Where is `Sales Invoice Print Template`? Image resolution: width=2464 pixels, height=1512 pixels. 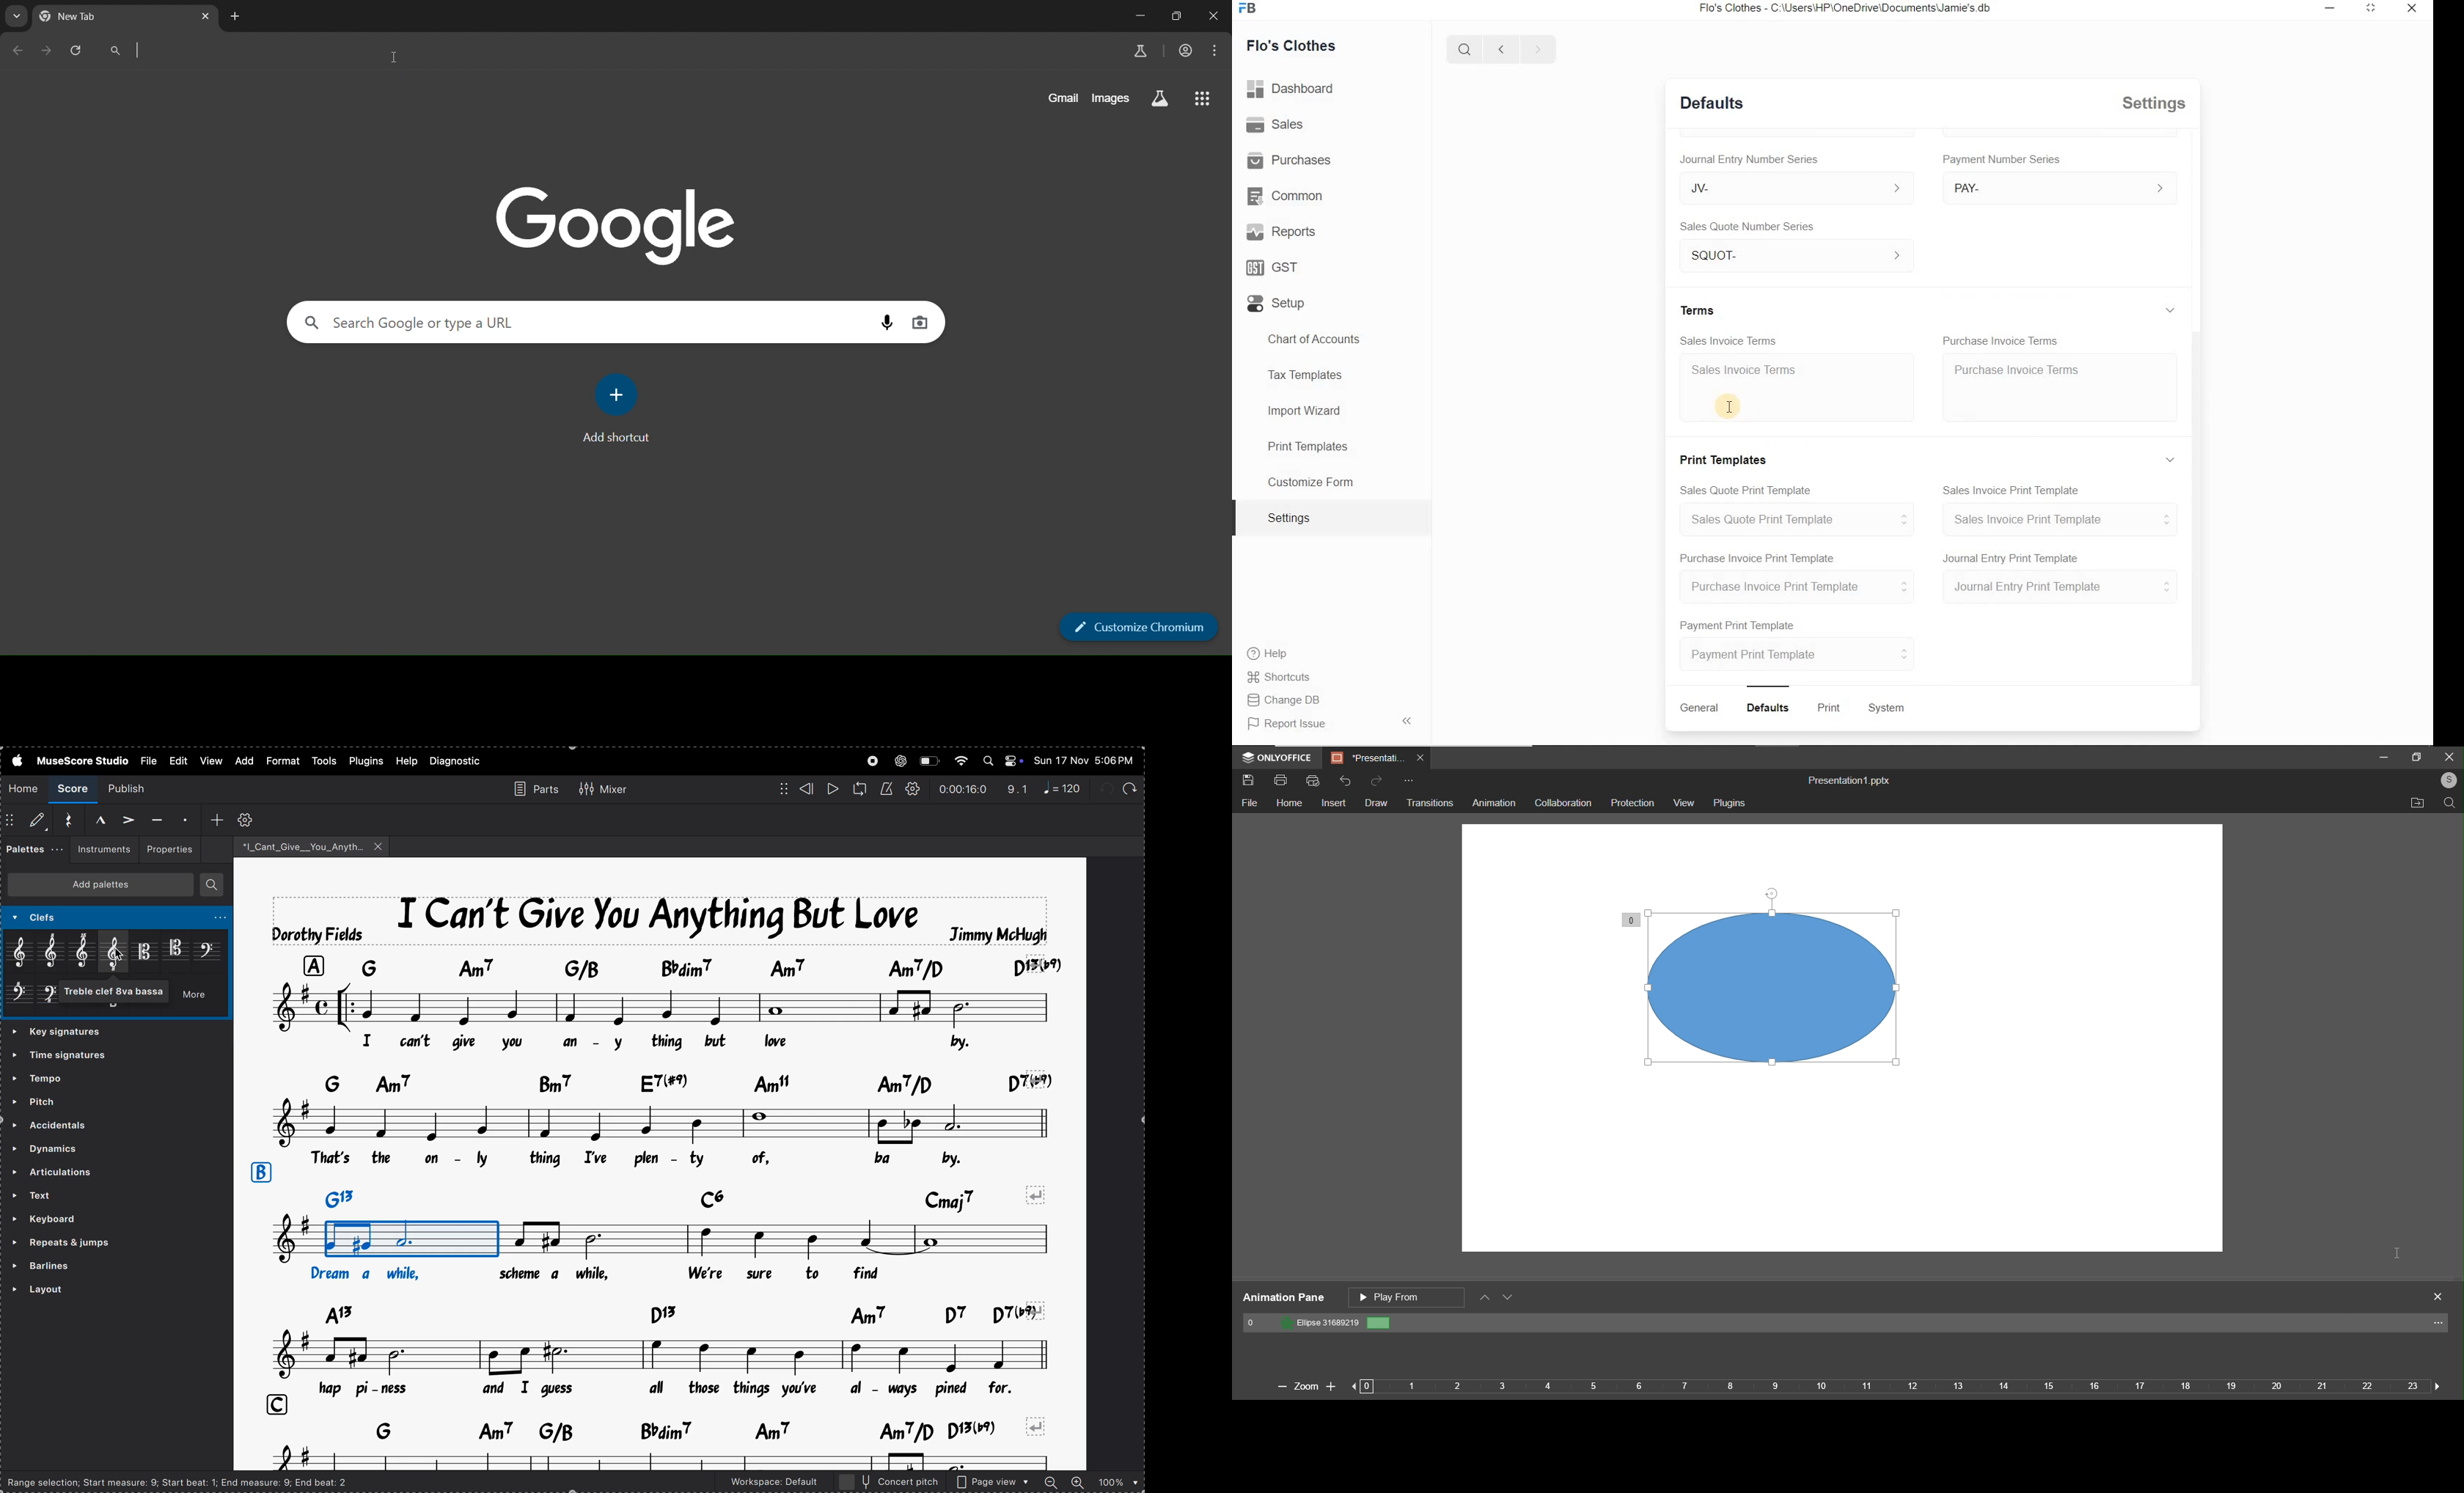 Sales Invoice Print Template is located at coordinates (2058, 519).